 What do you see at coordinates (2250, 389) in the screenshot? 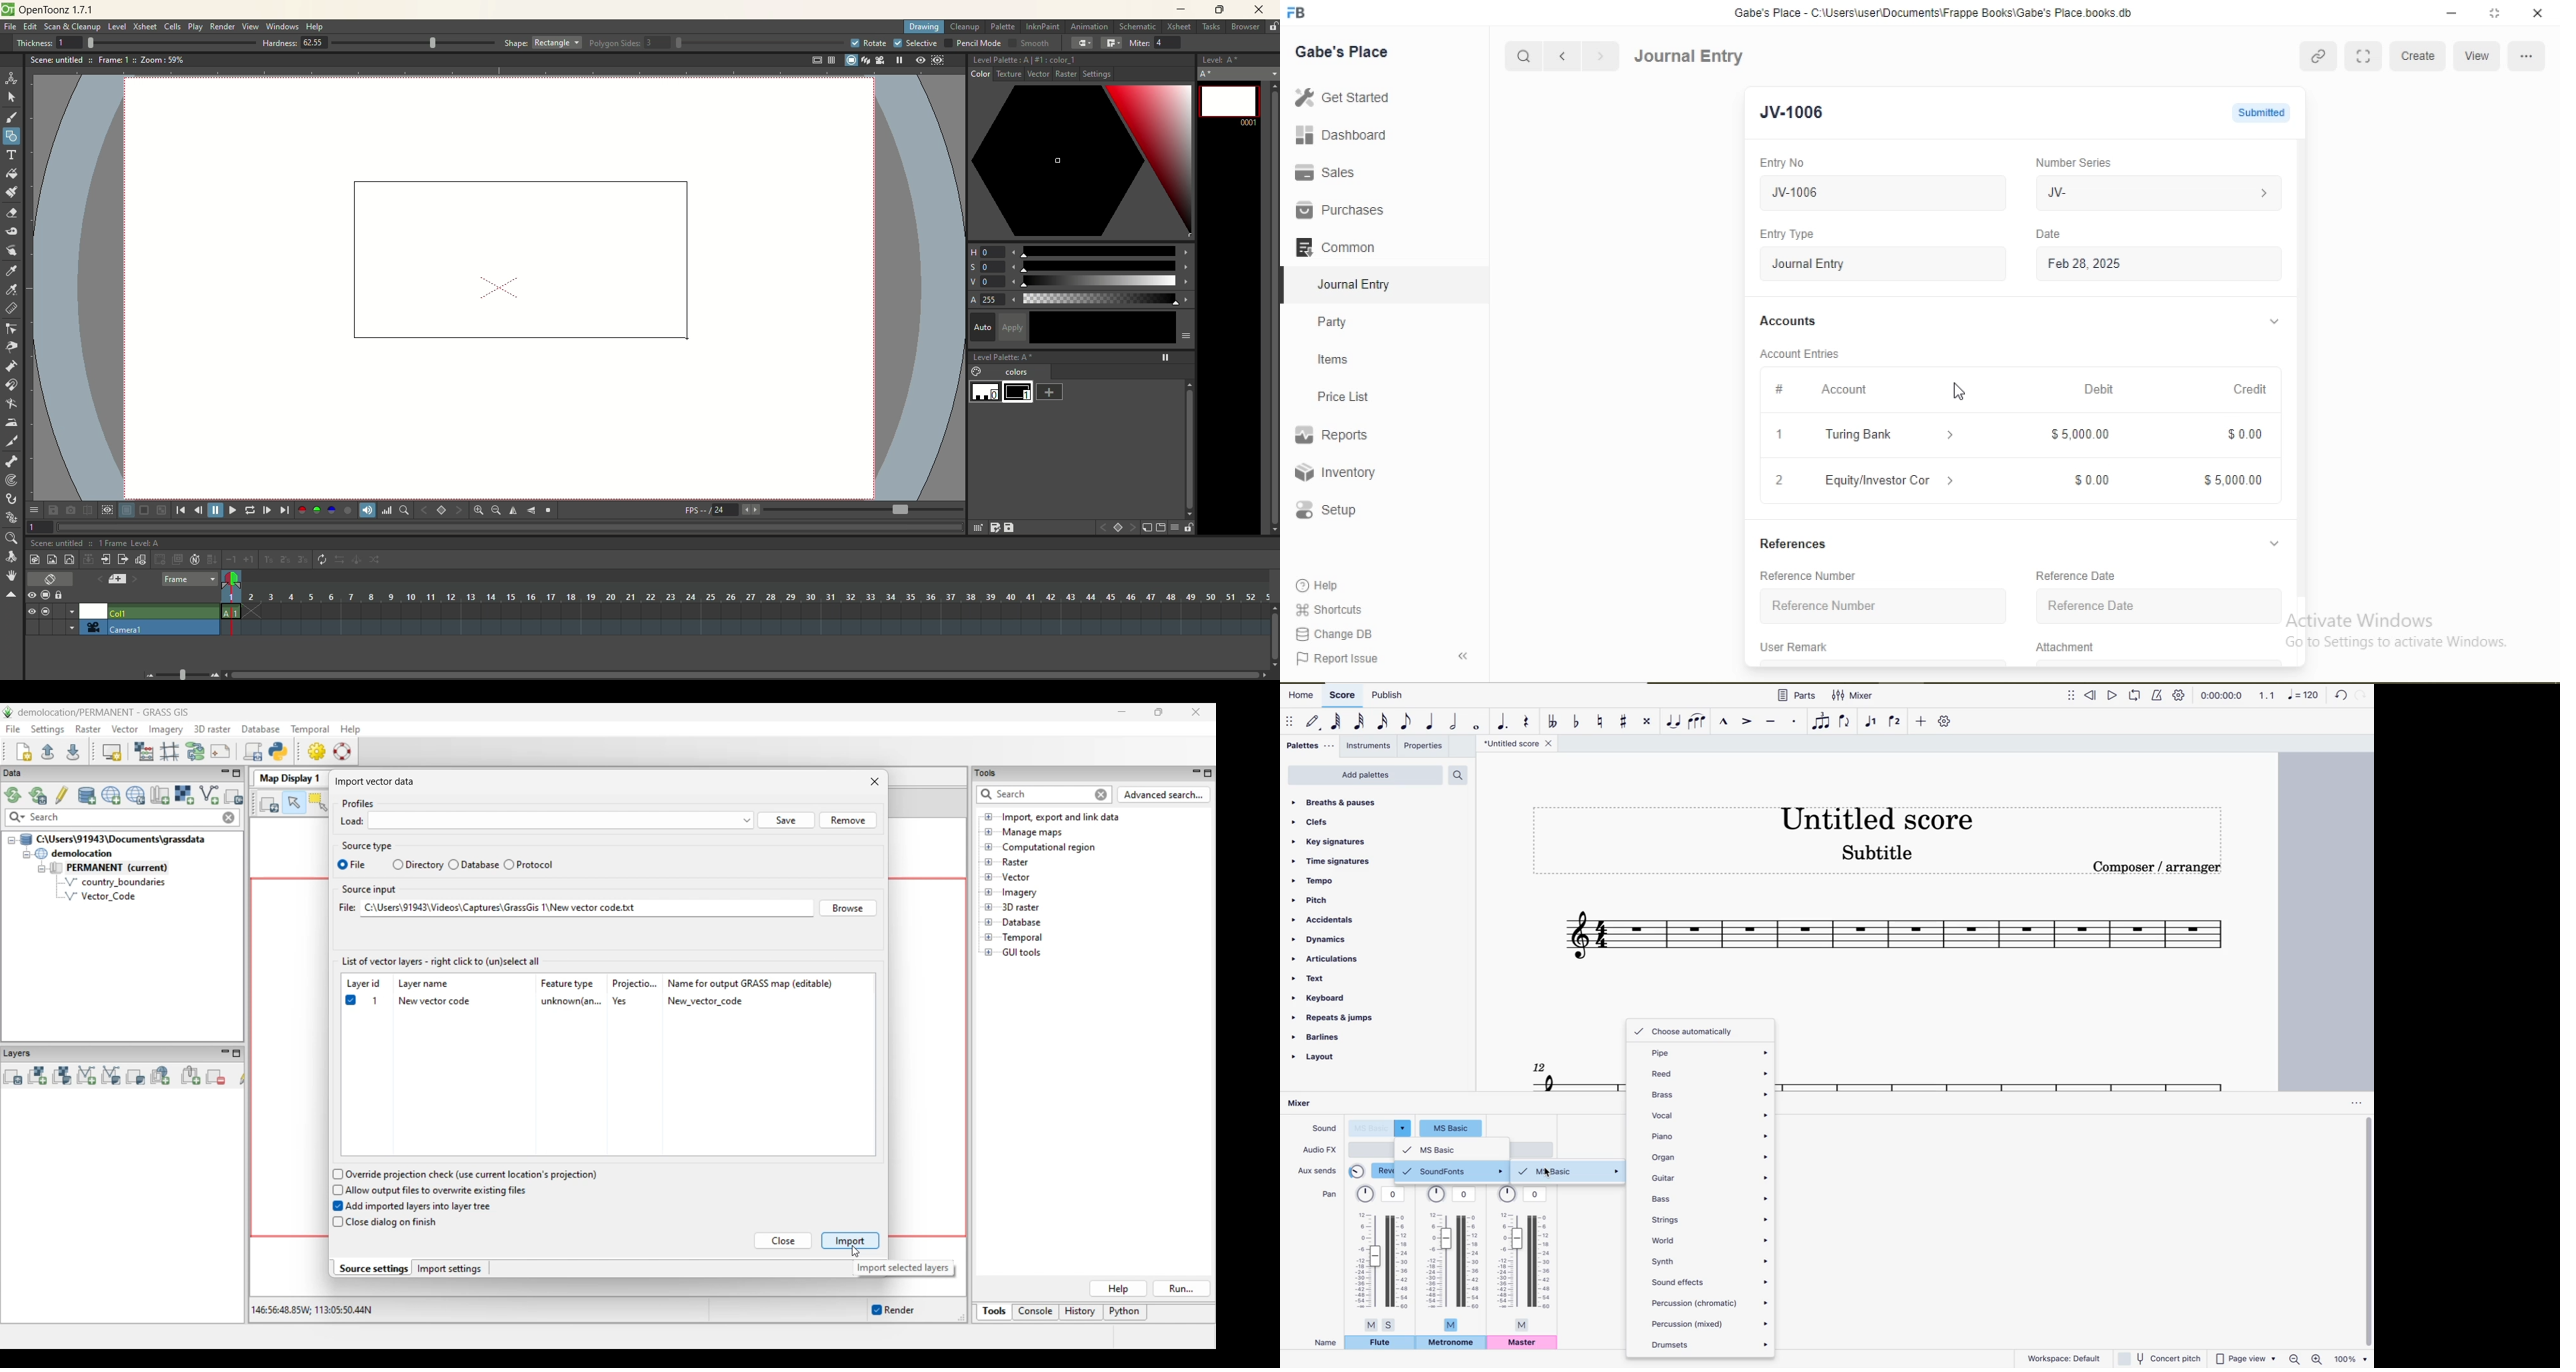
I see `Credit` at bounding box center [2250, 389].